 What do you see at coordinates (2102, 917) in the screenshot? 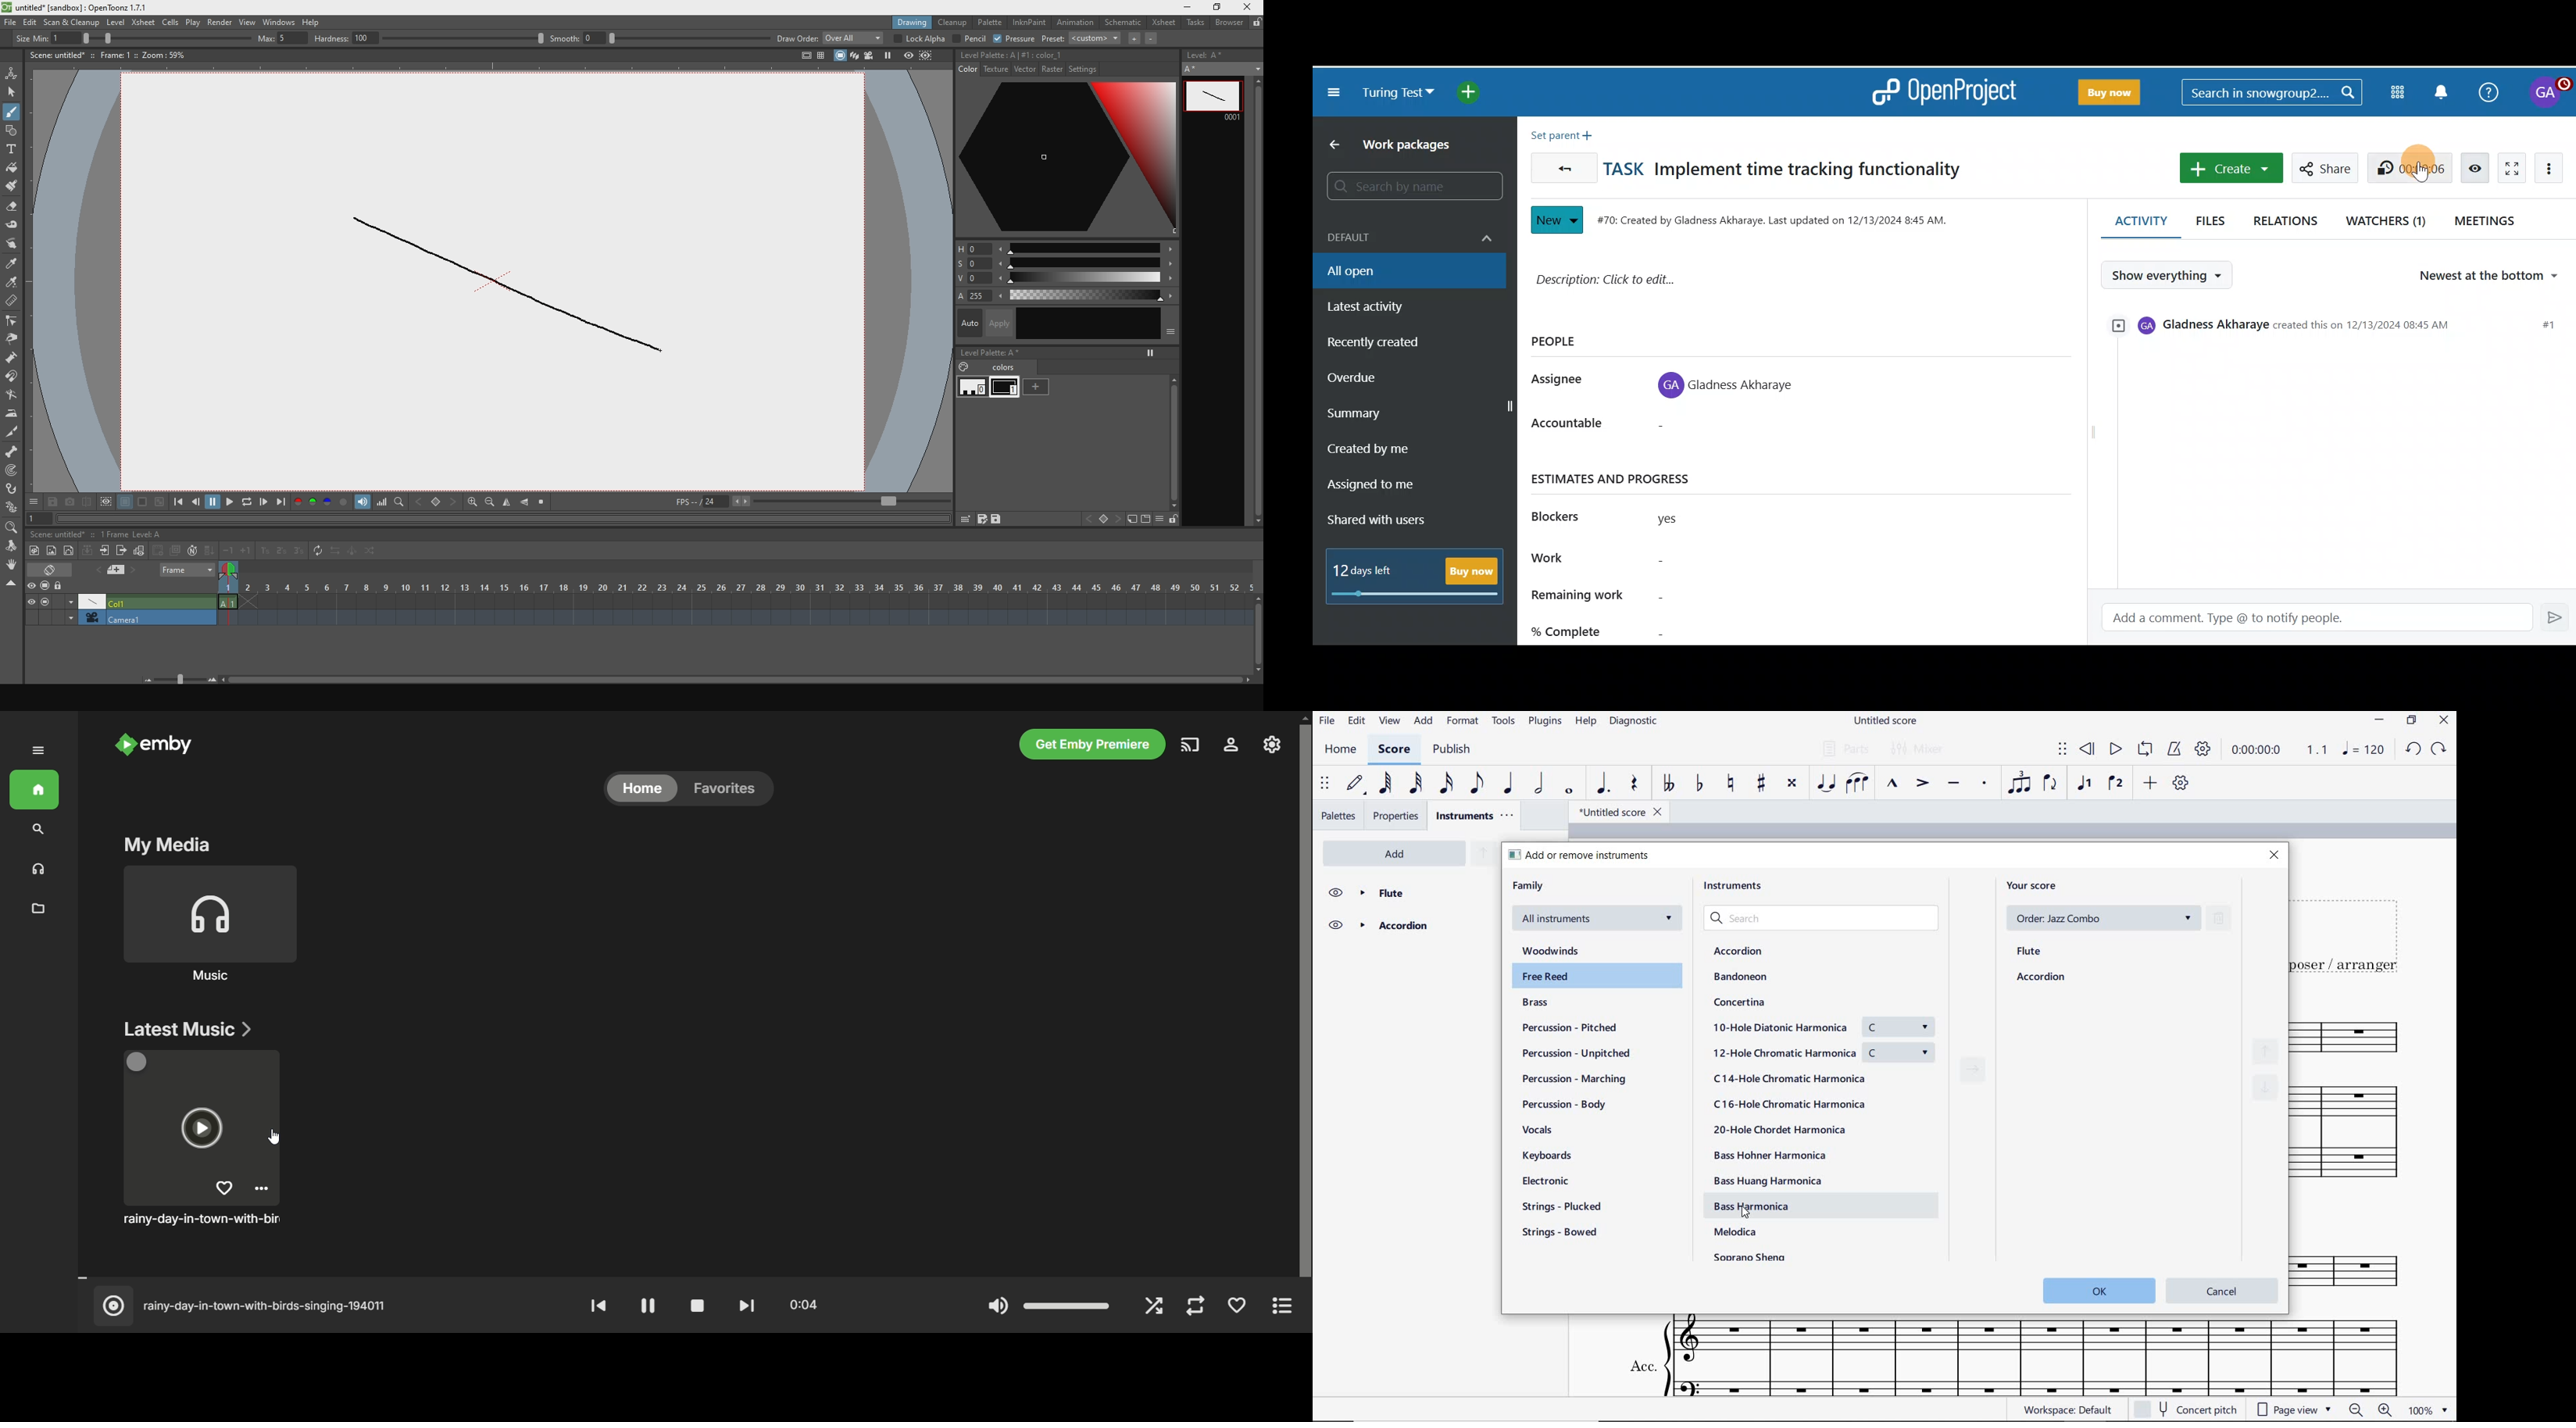
I see `order: Jazz Combo` at bounding box center [2102, 917].